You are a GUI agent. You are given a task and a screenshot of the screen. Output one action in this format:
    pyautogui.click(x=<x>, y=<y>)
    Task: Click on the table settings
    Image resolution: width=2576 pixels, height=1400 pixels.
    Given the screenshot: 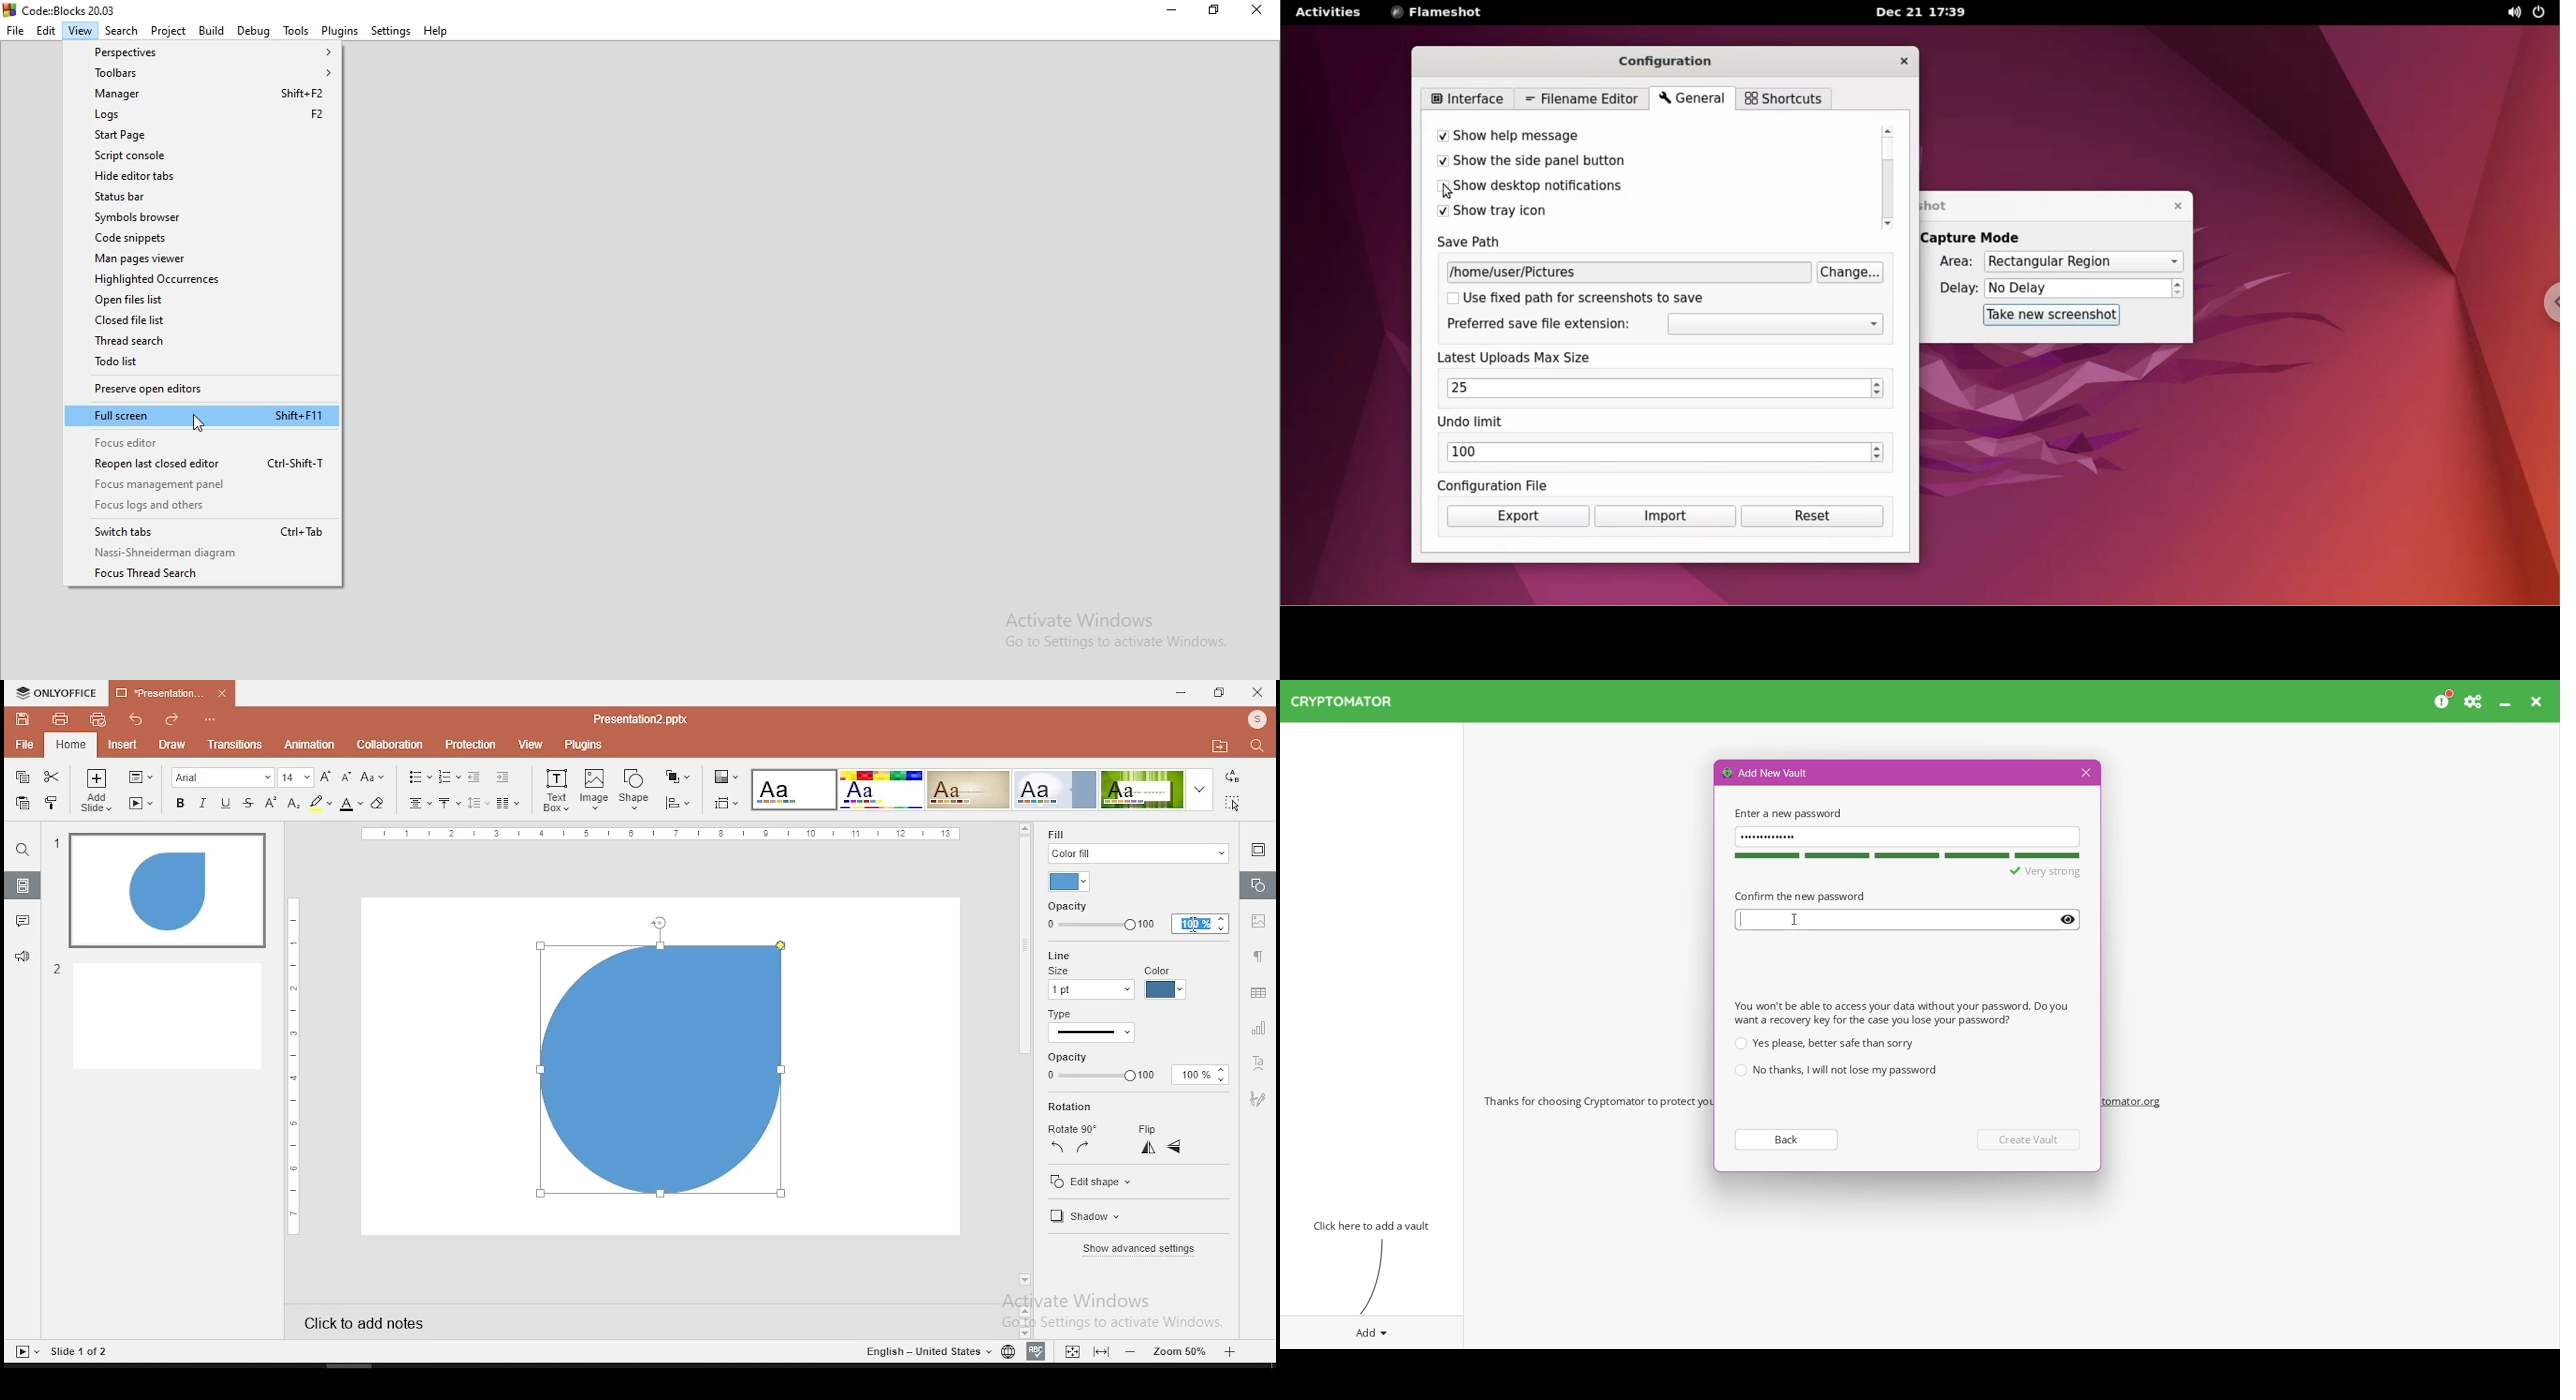 What is the action you would take?
    pyautogui.click(x=1257, y=994)
    